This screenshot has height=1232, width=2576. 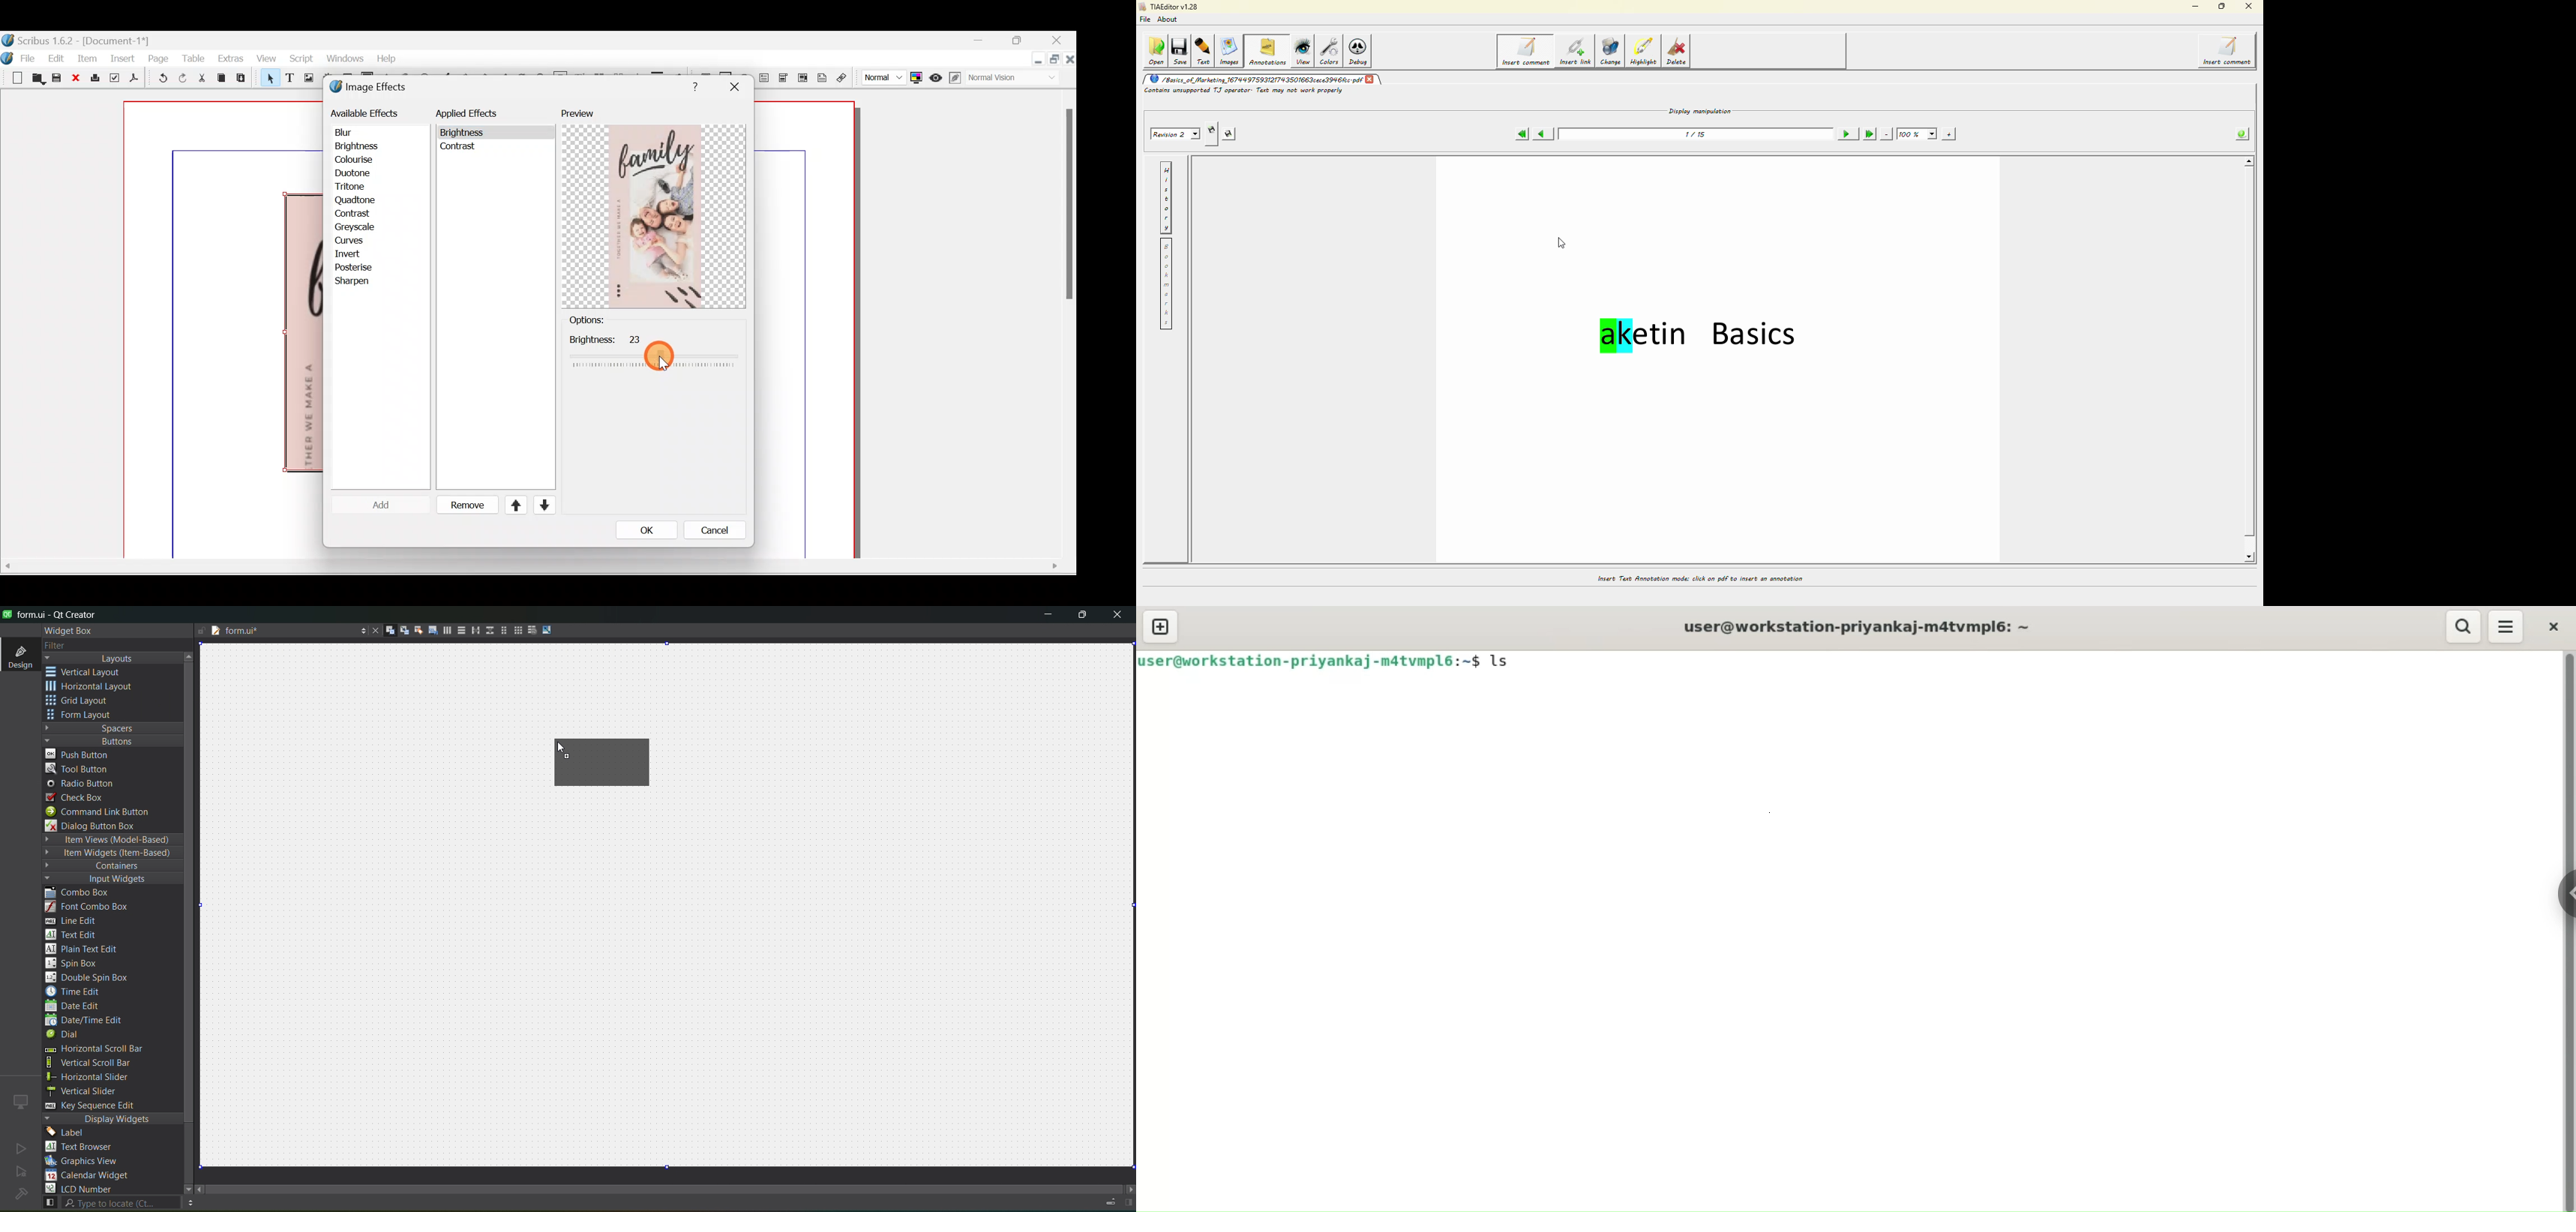 I want to click on cursor, so click(x=661, y=359).